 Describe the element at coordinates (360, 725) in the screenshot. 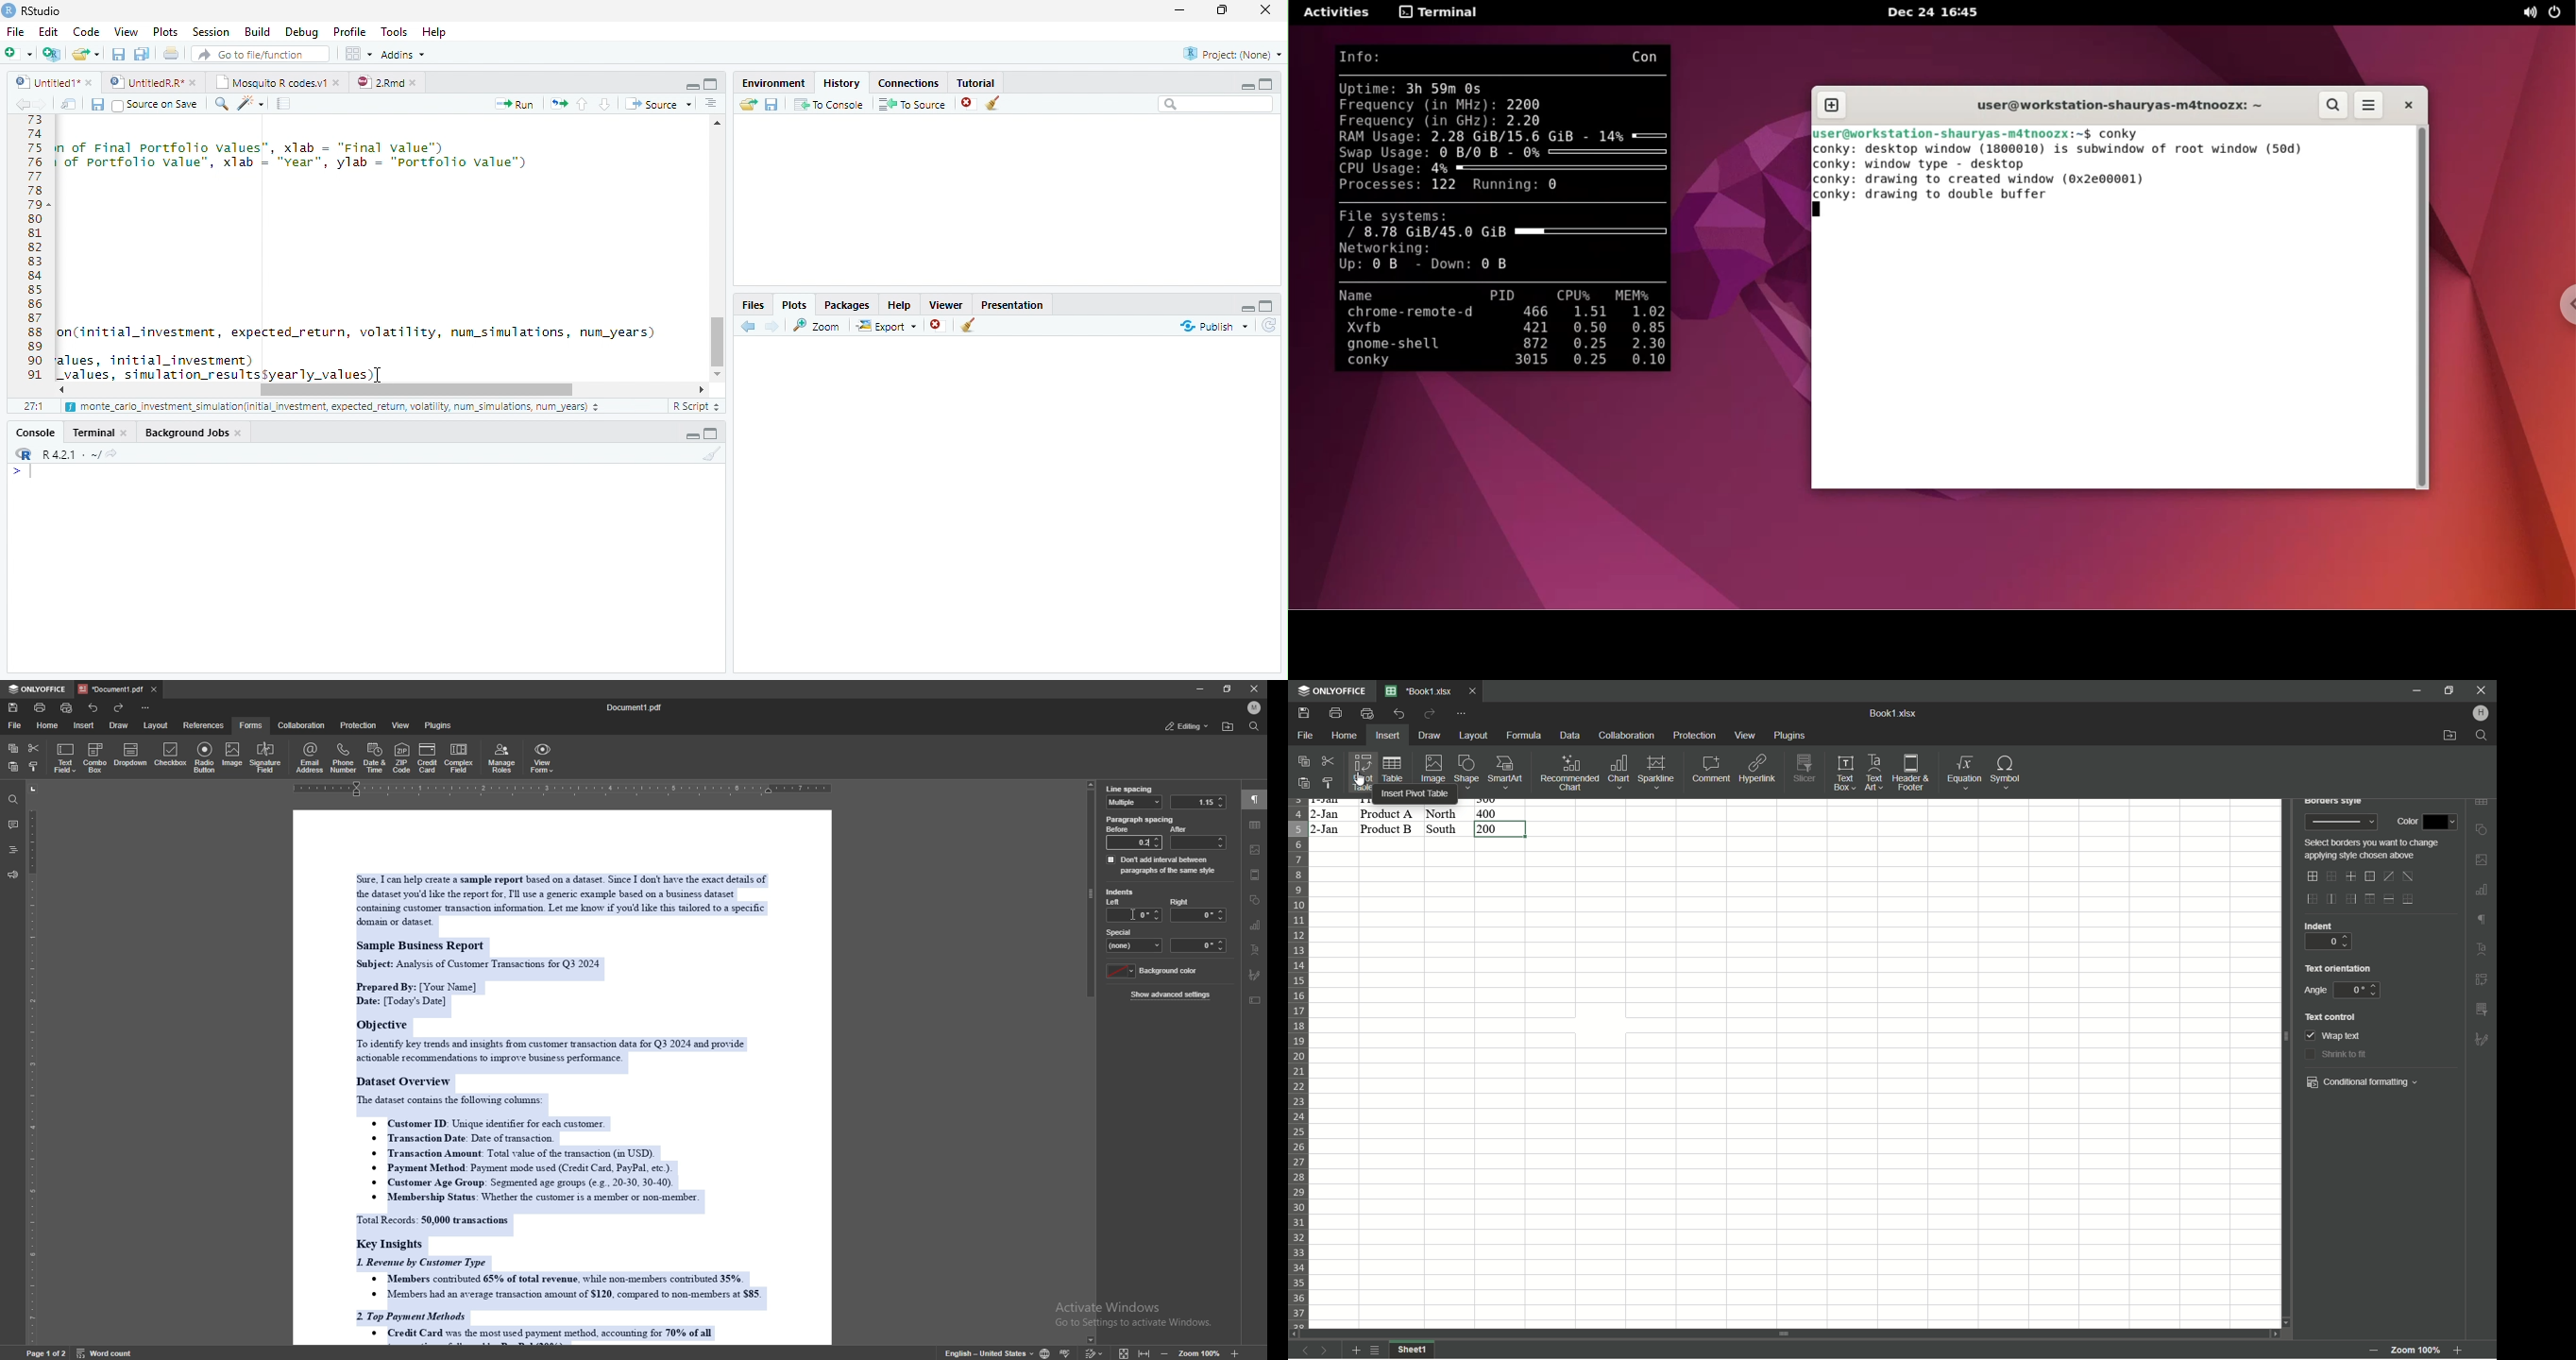

I see `protection` at that location.